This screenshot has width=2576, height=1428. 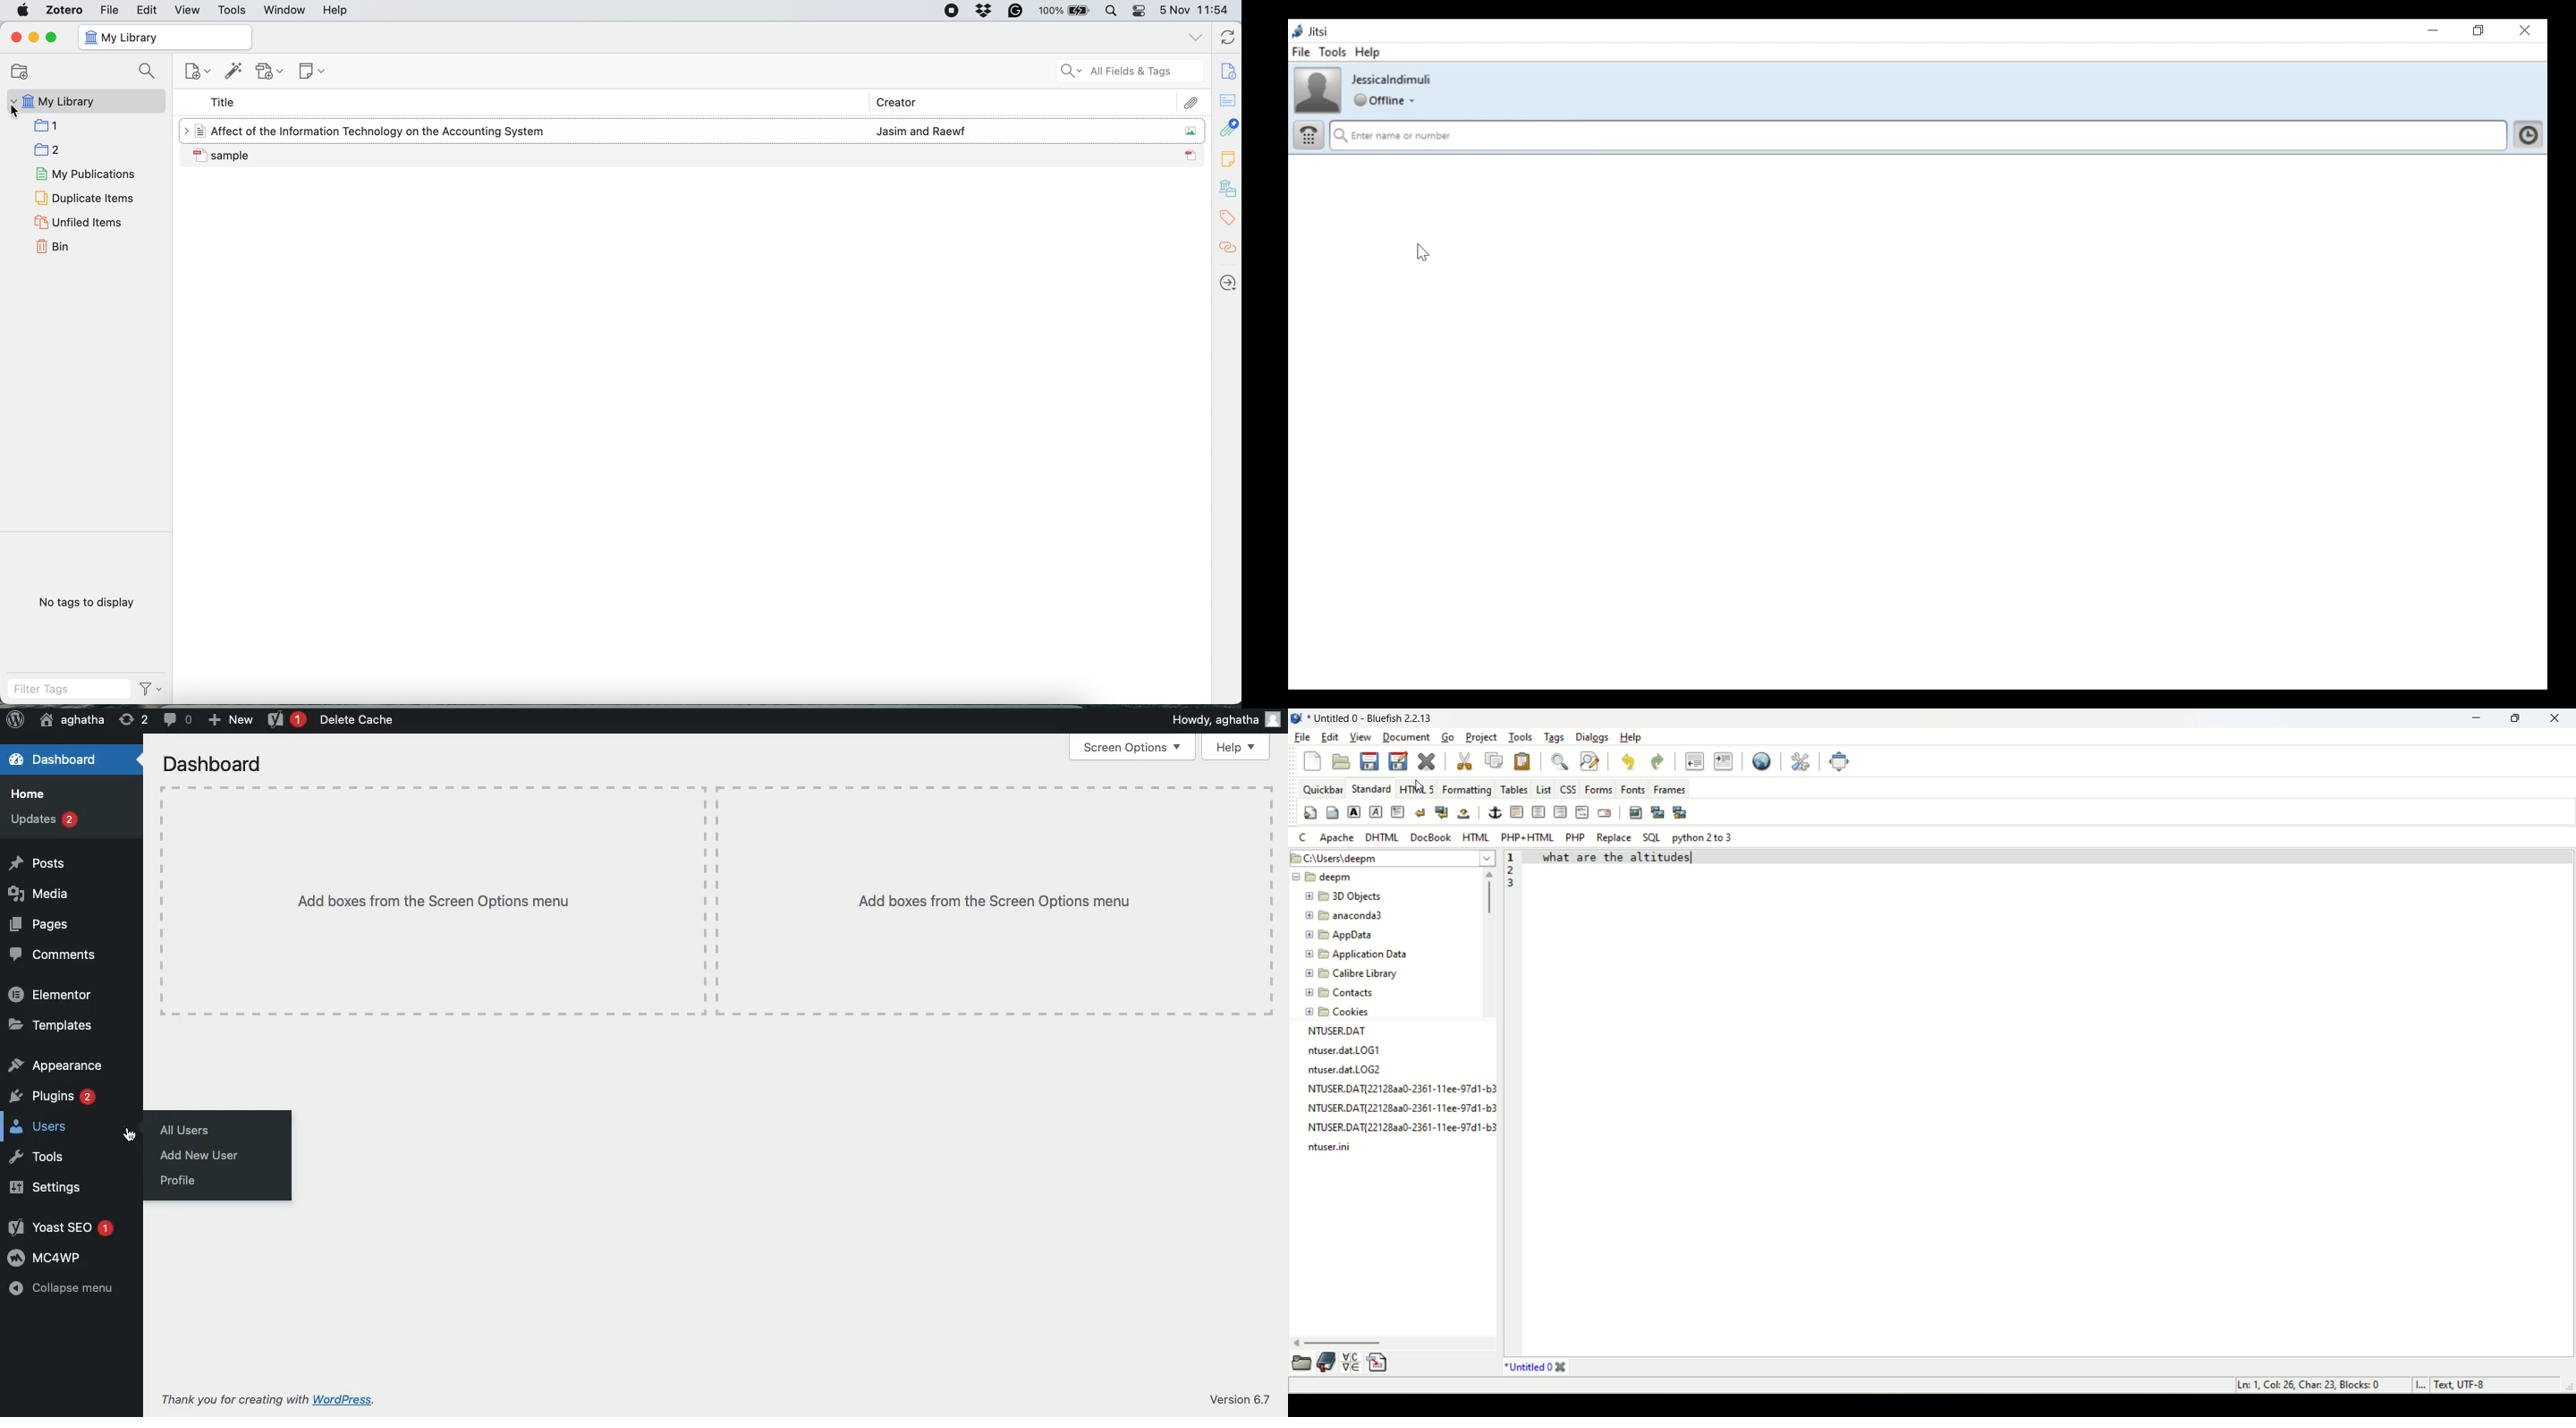 What do you see at coordinates (184, 1130) in the screenshot?
I see `All users` at bounding box center [184, 1130].